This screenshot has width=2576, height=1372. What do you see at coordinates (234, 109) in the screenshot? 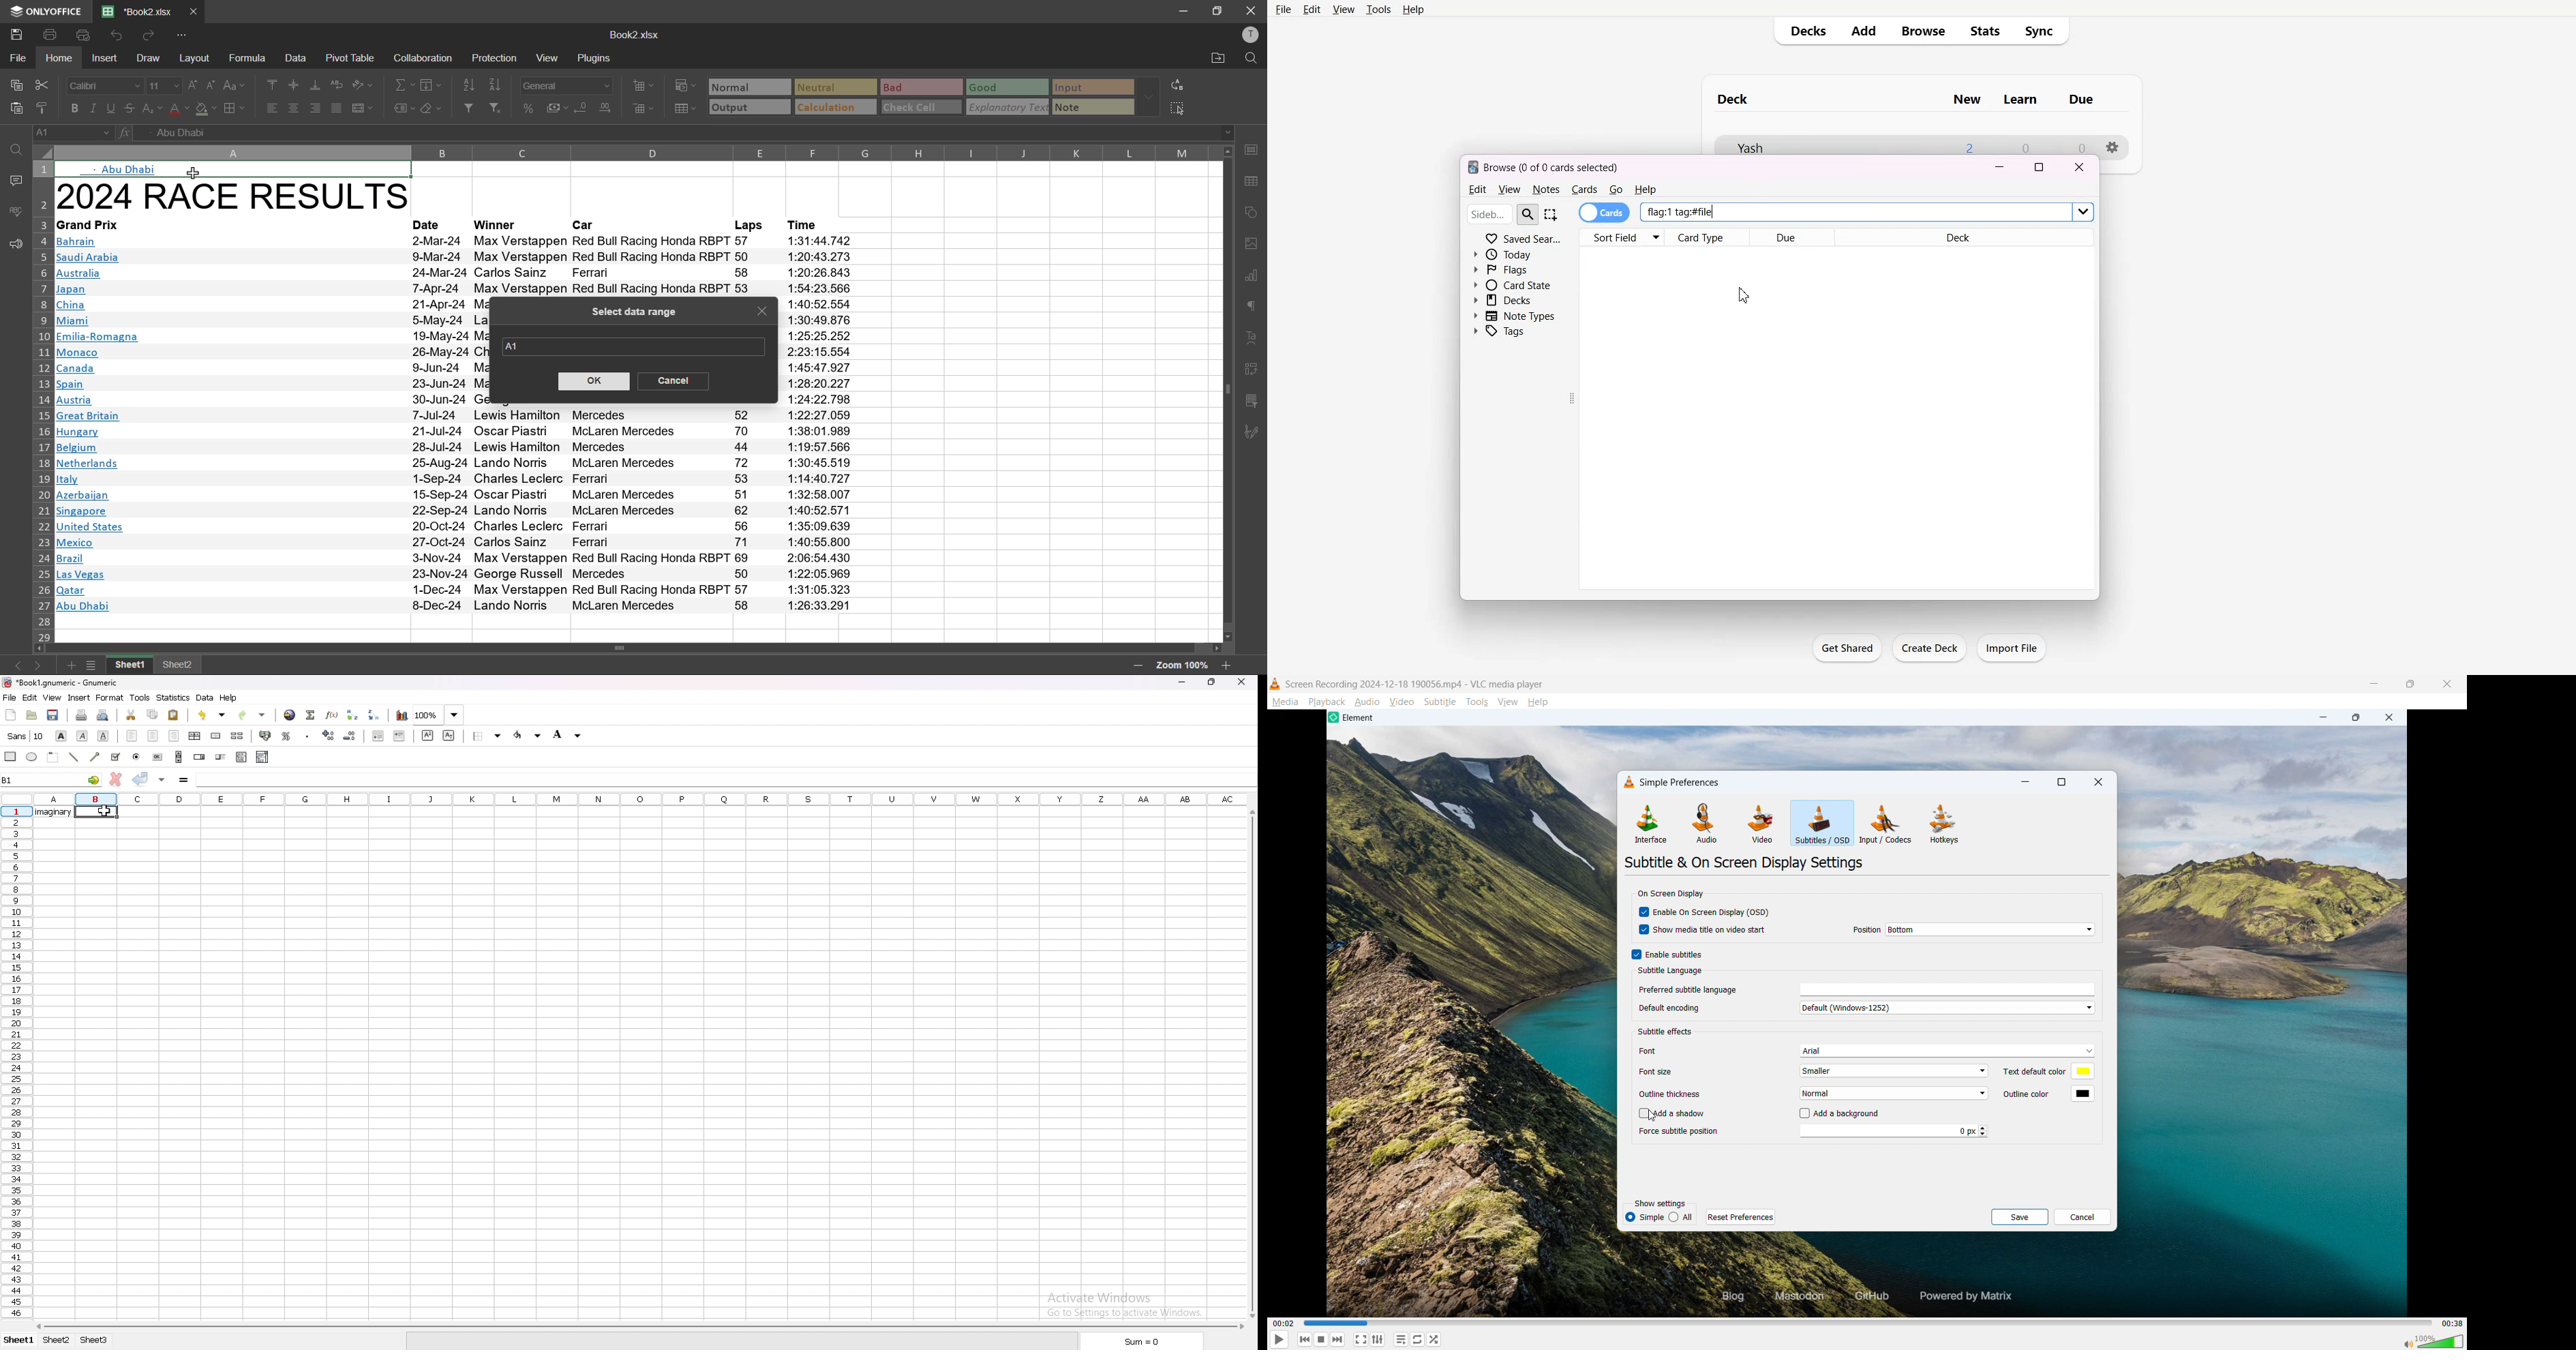
I see `borders` at bounding box center [234, 109].